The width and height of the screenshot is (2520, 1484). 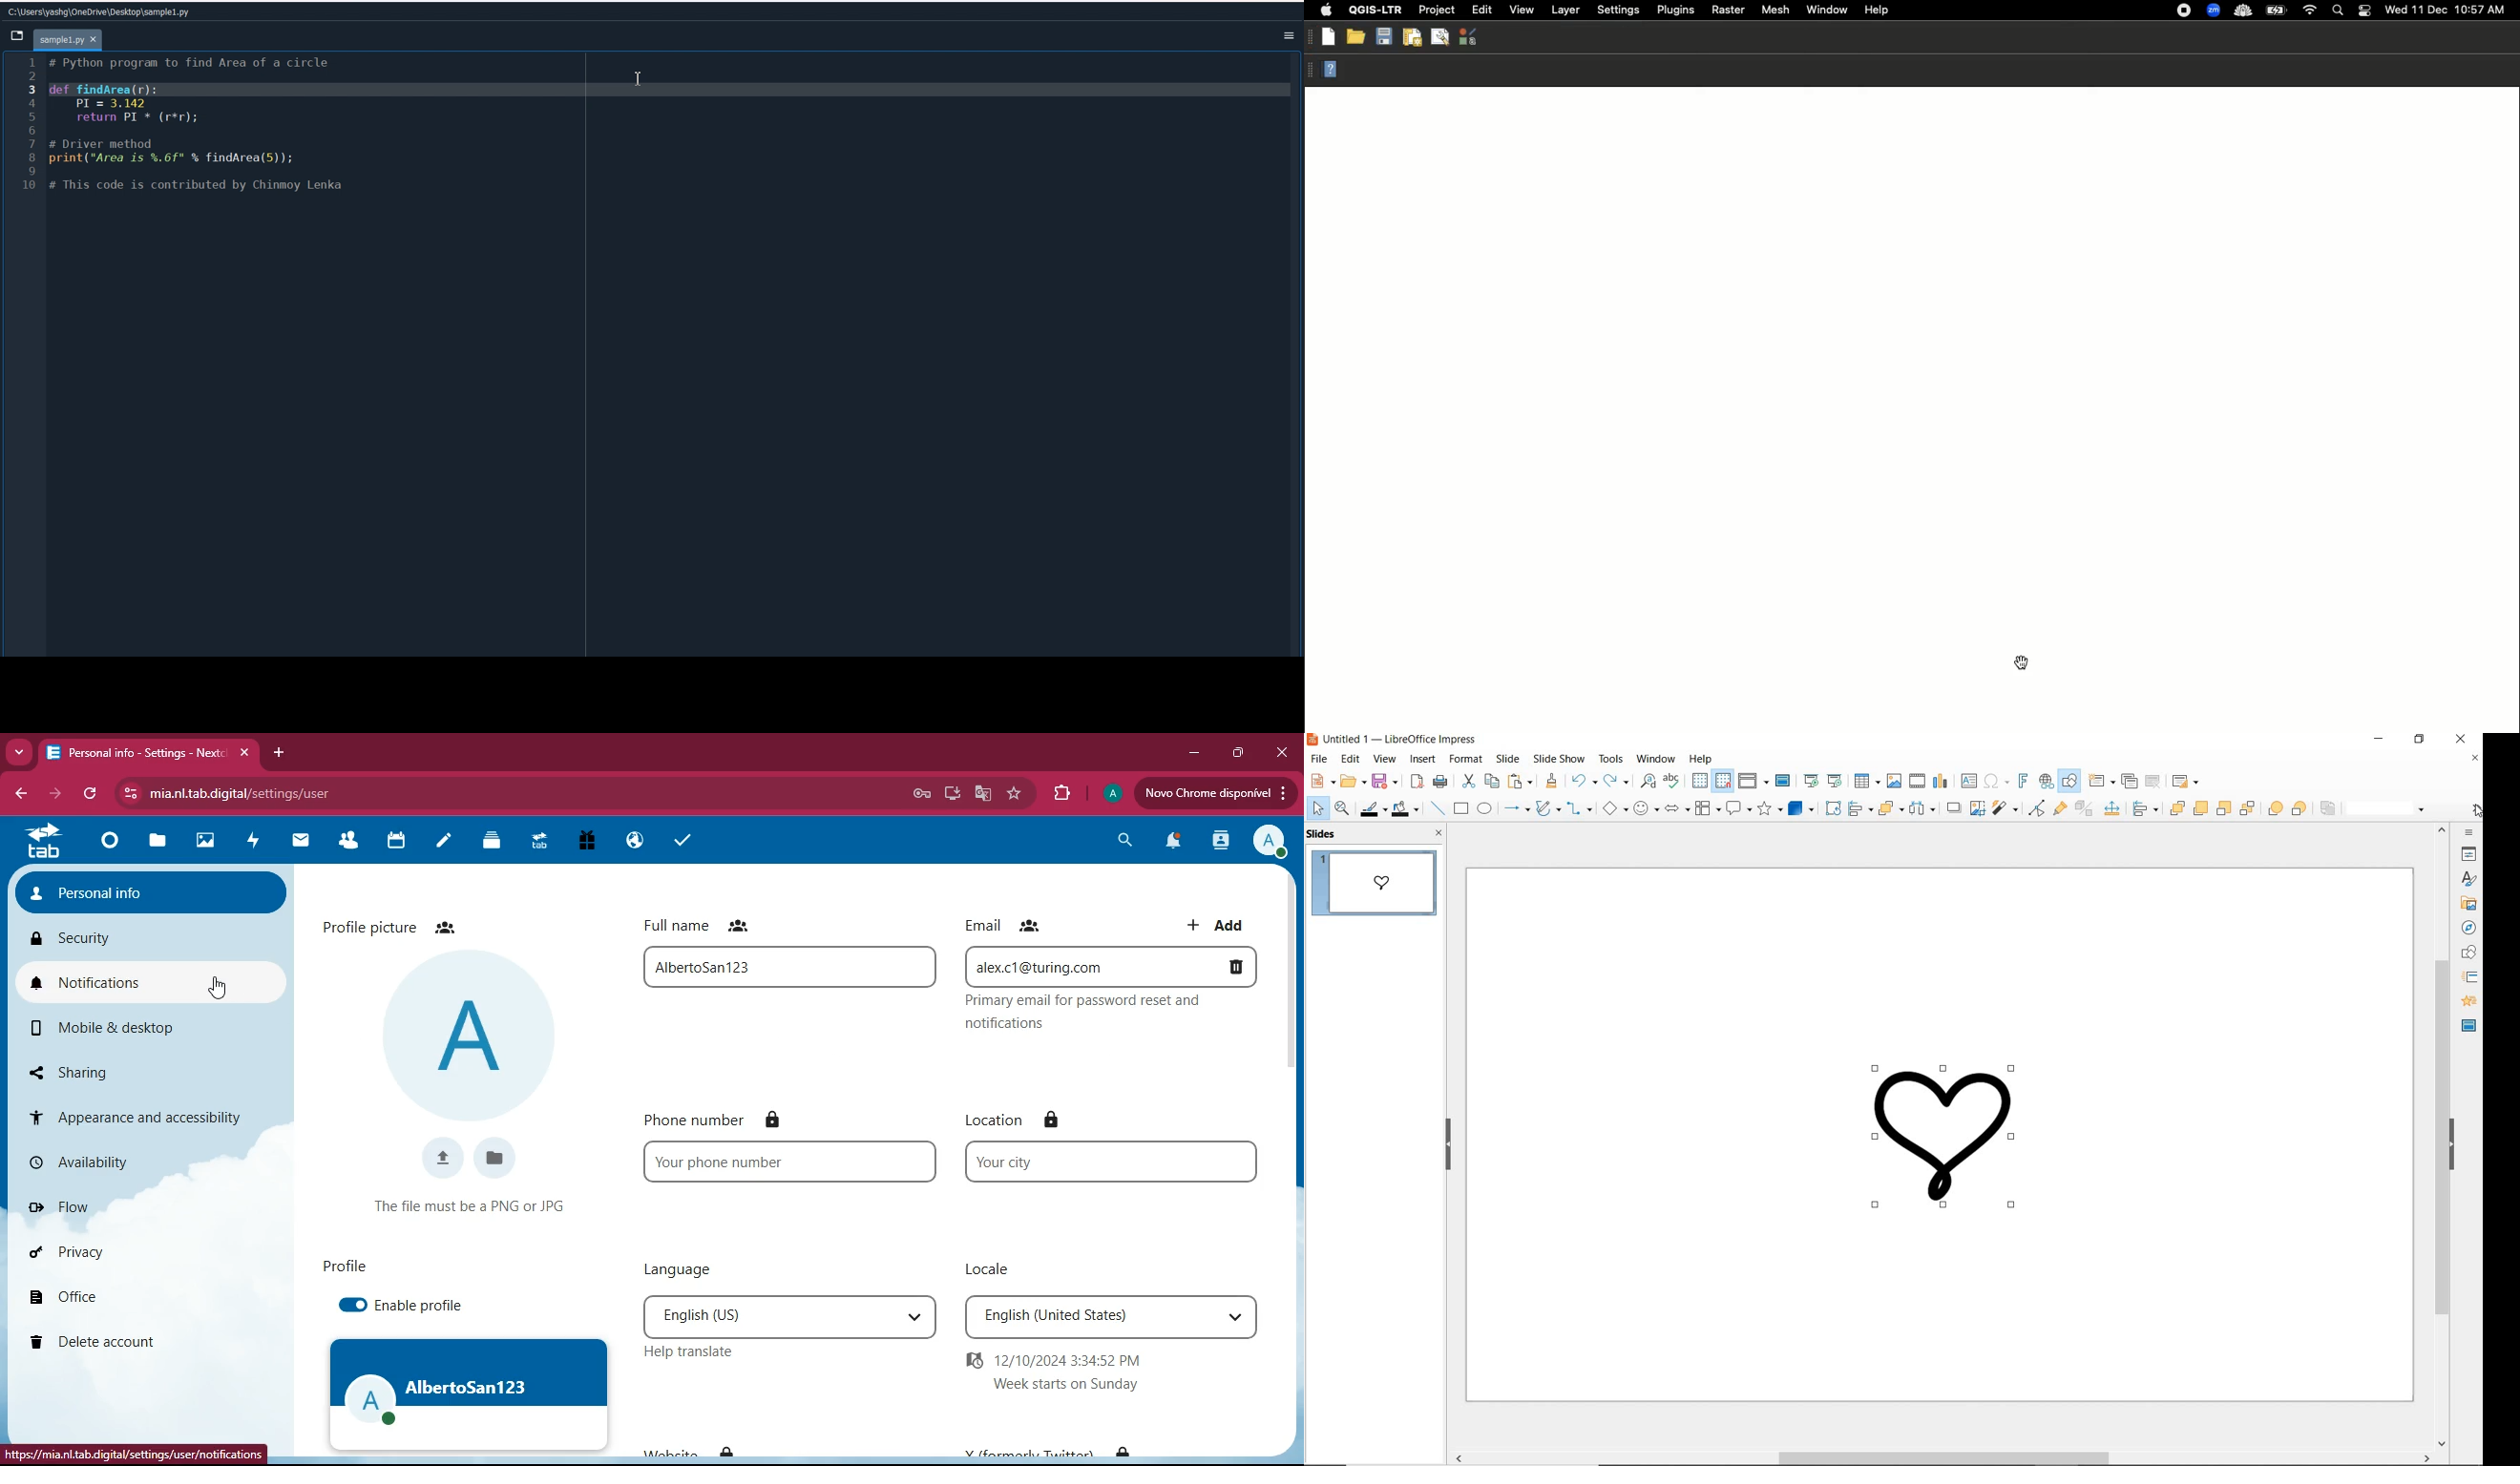 I want to click on # Function to find the area of a circle def findArea(r):     PI = 3.143     return PI * (r * r)  # Driver method radius = 5  # You can change the value of radius to test with different inputs print("Area is", findArea(radius)), so click(x=669, y=354).